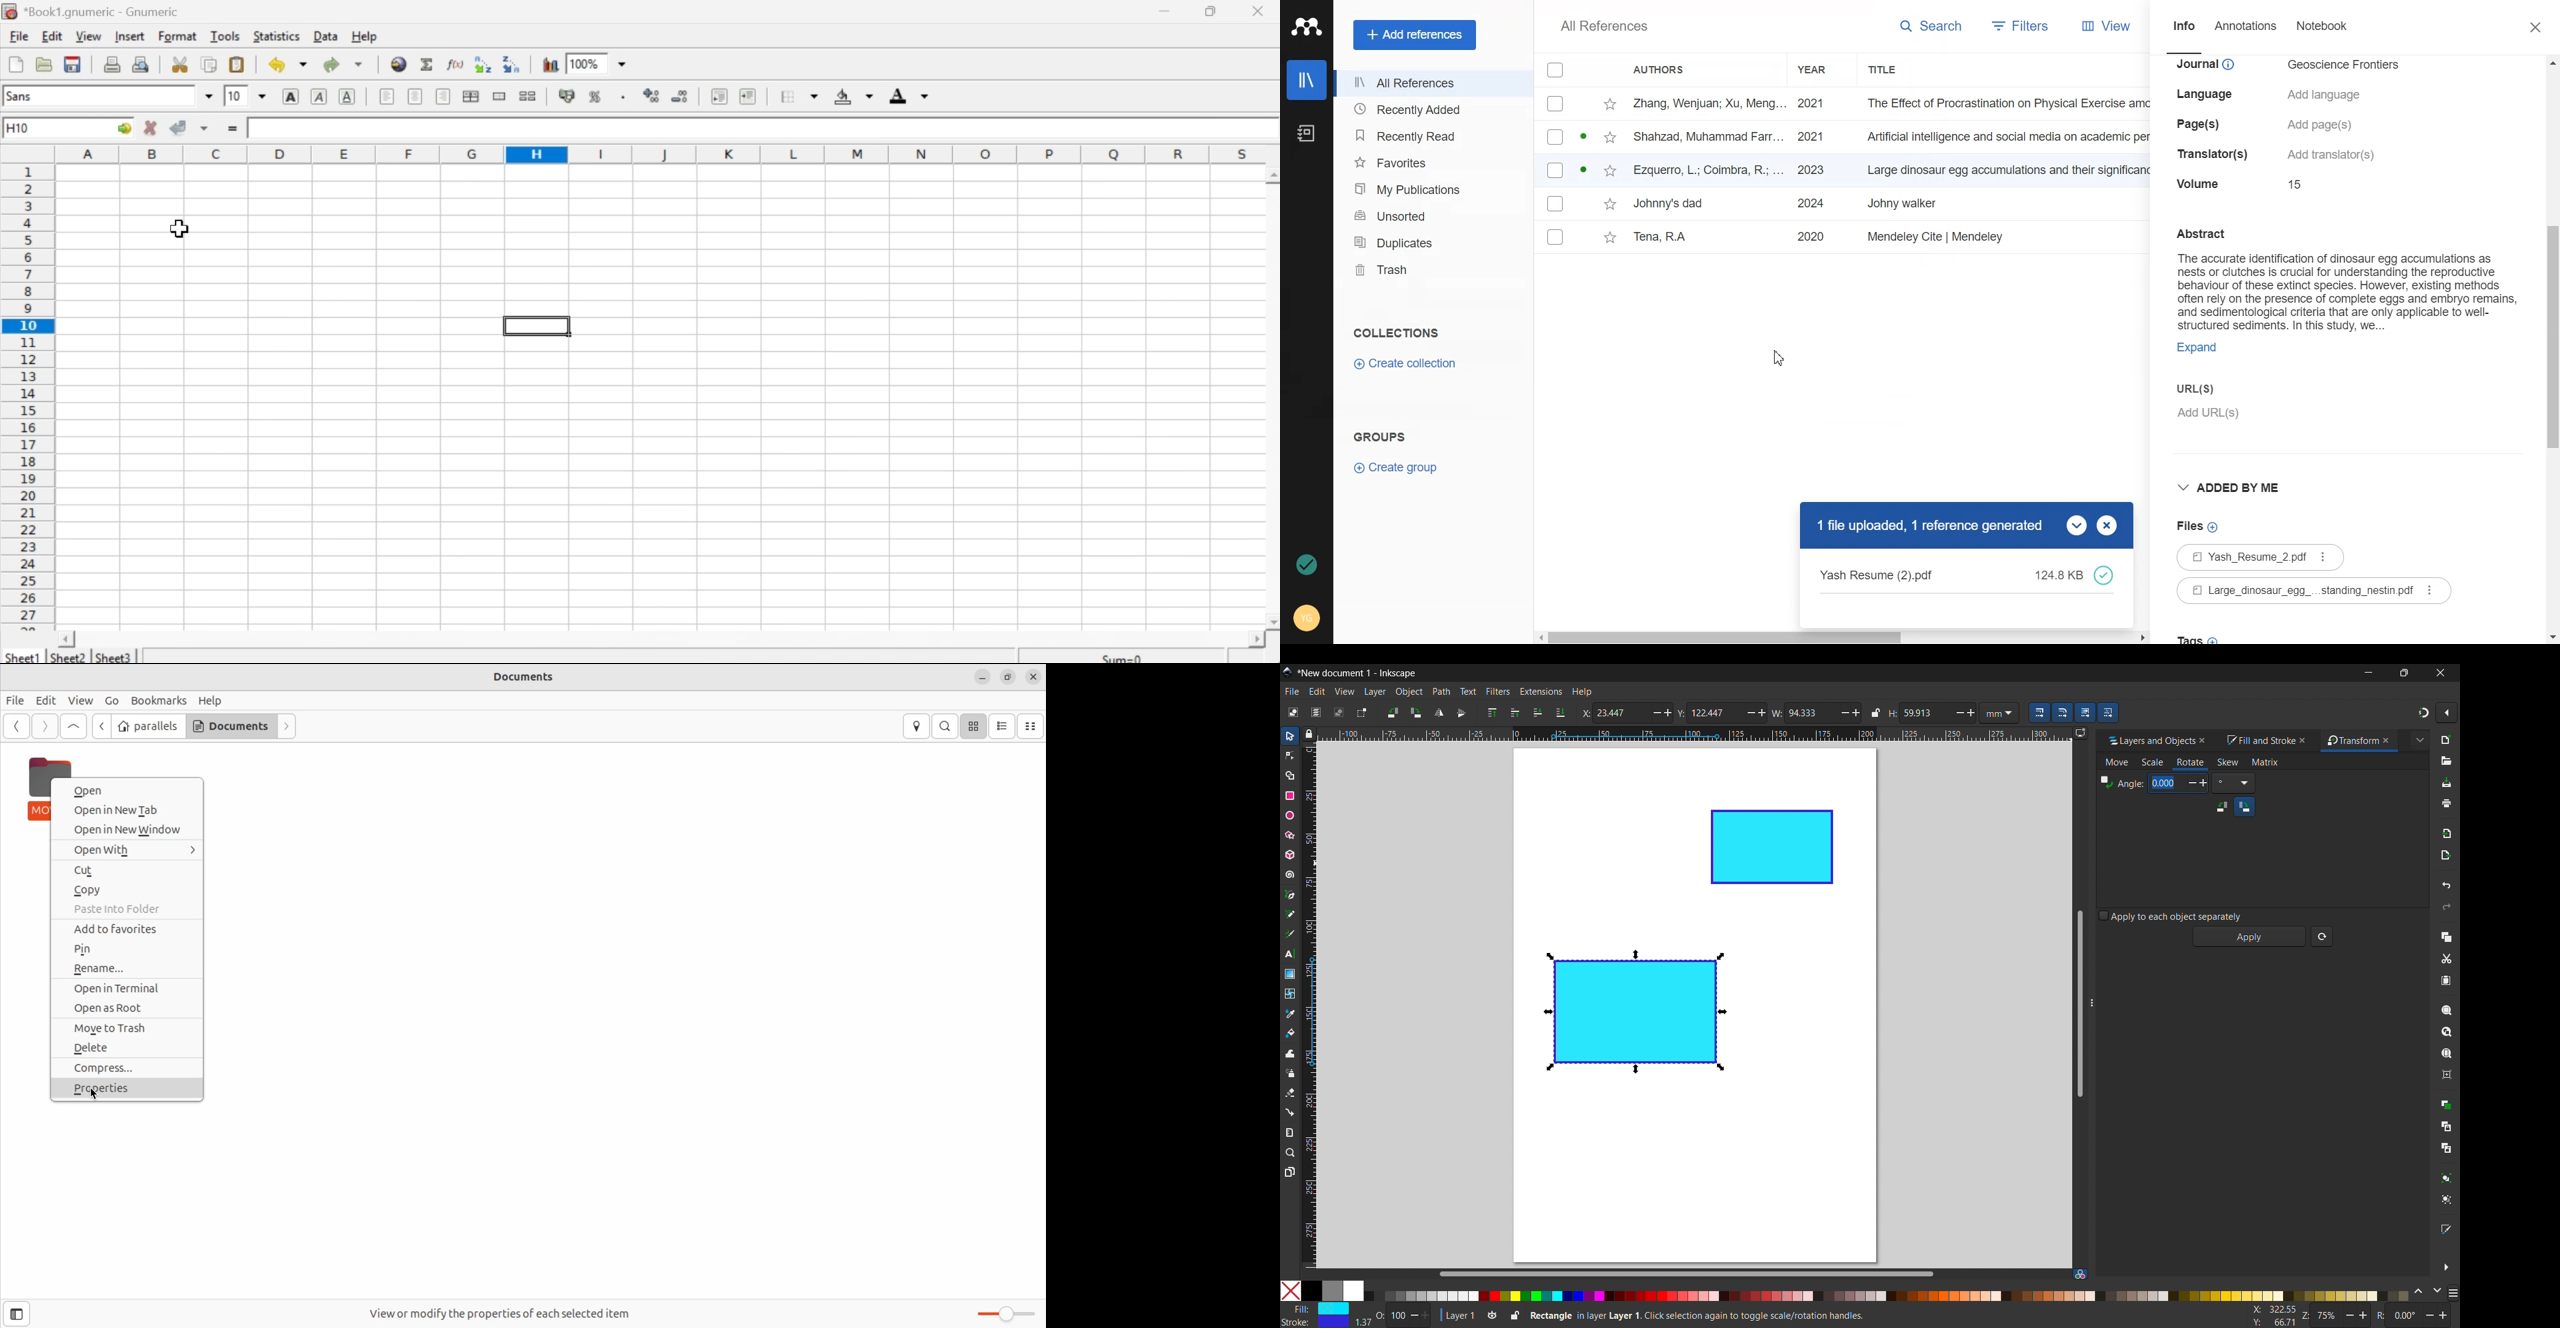 This screenshot has height=1344, width=2576. Describe the element at coordinates (15, 66) in the screenshot. I see `File` at that location.